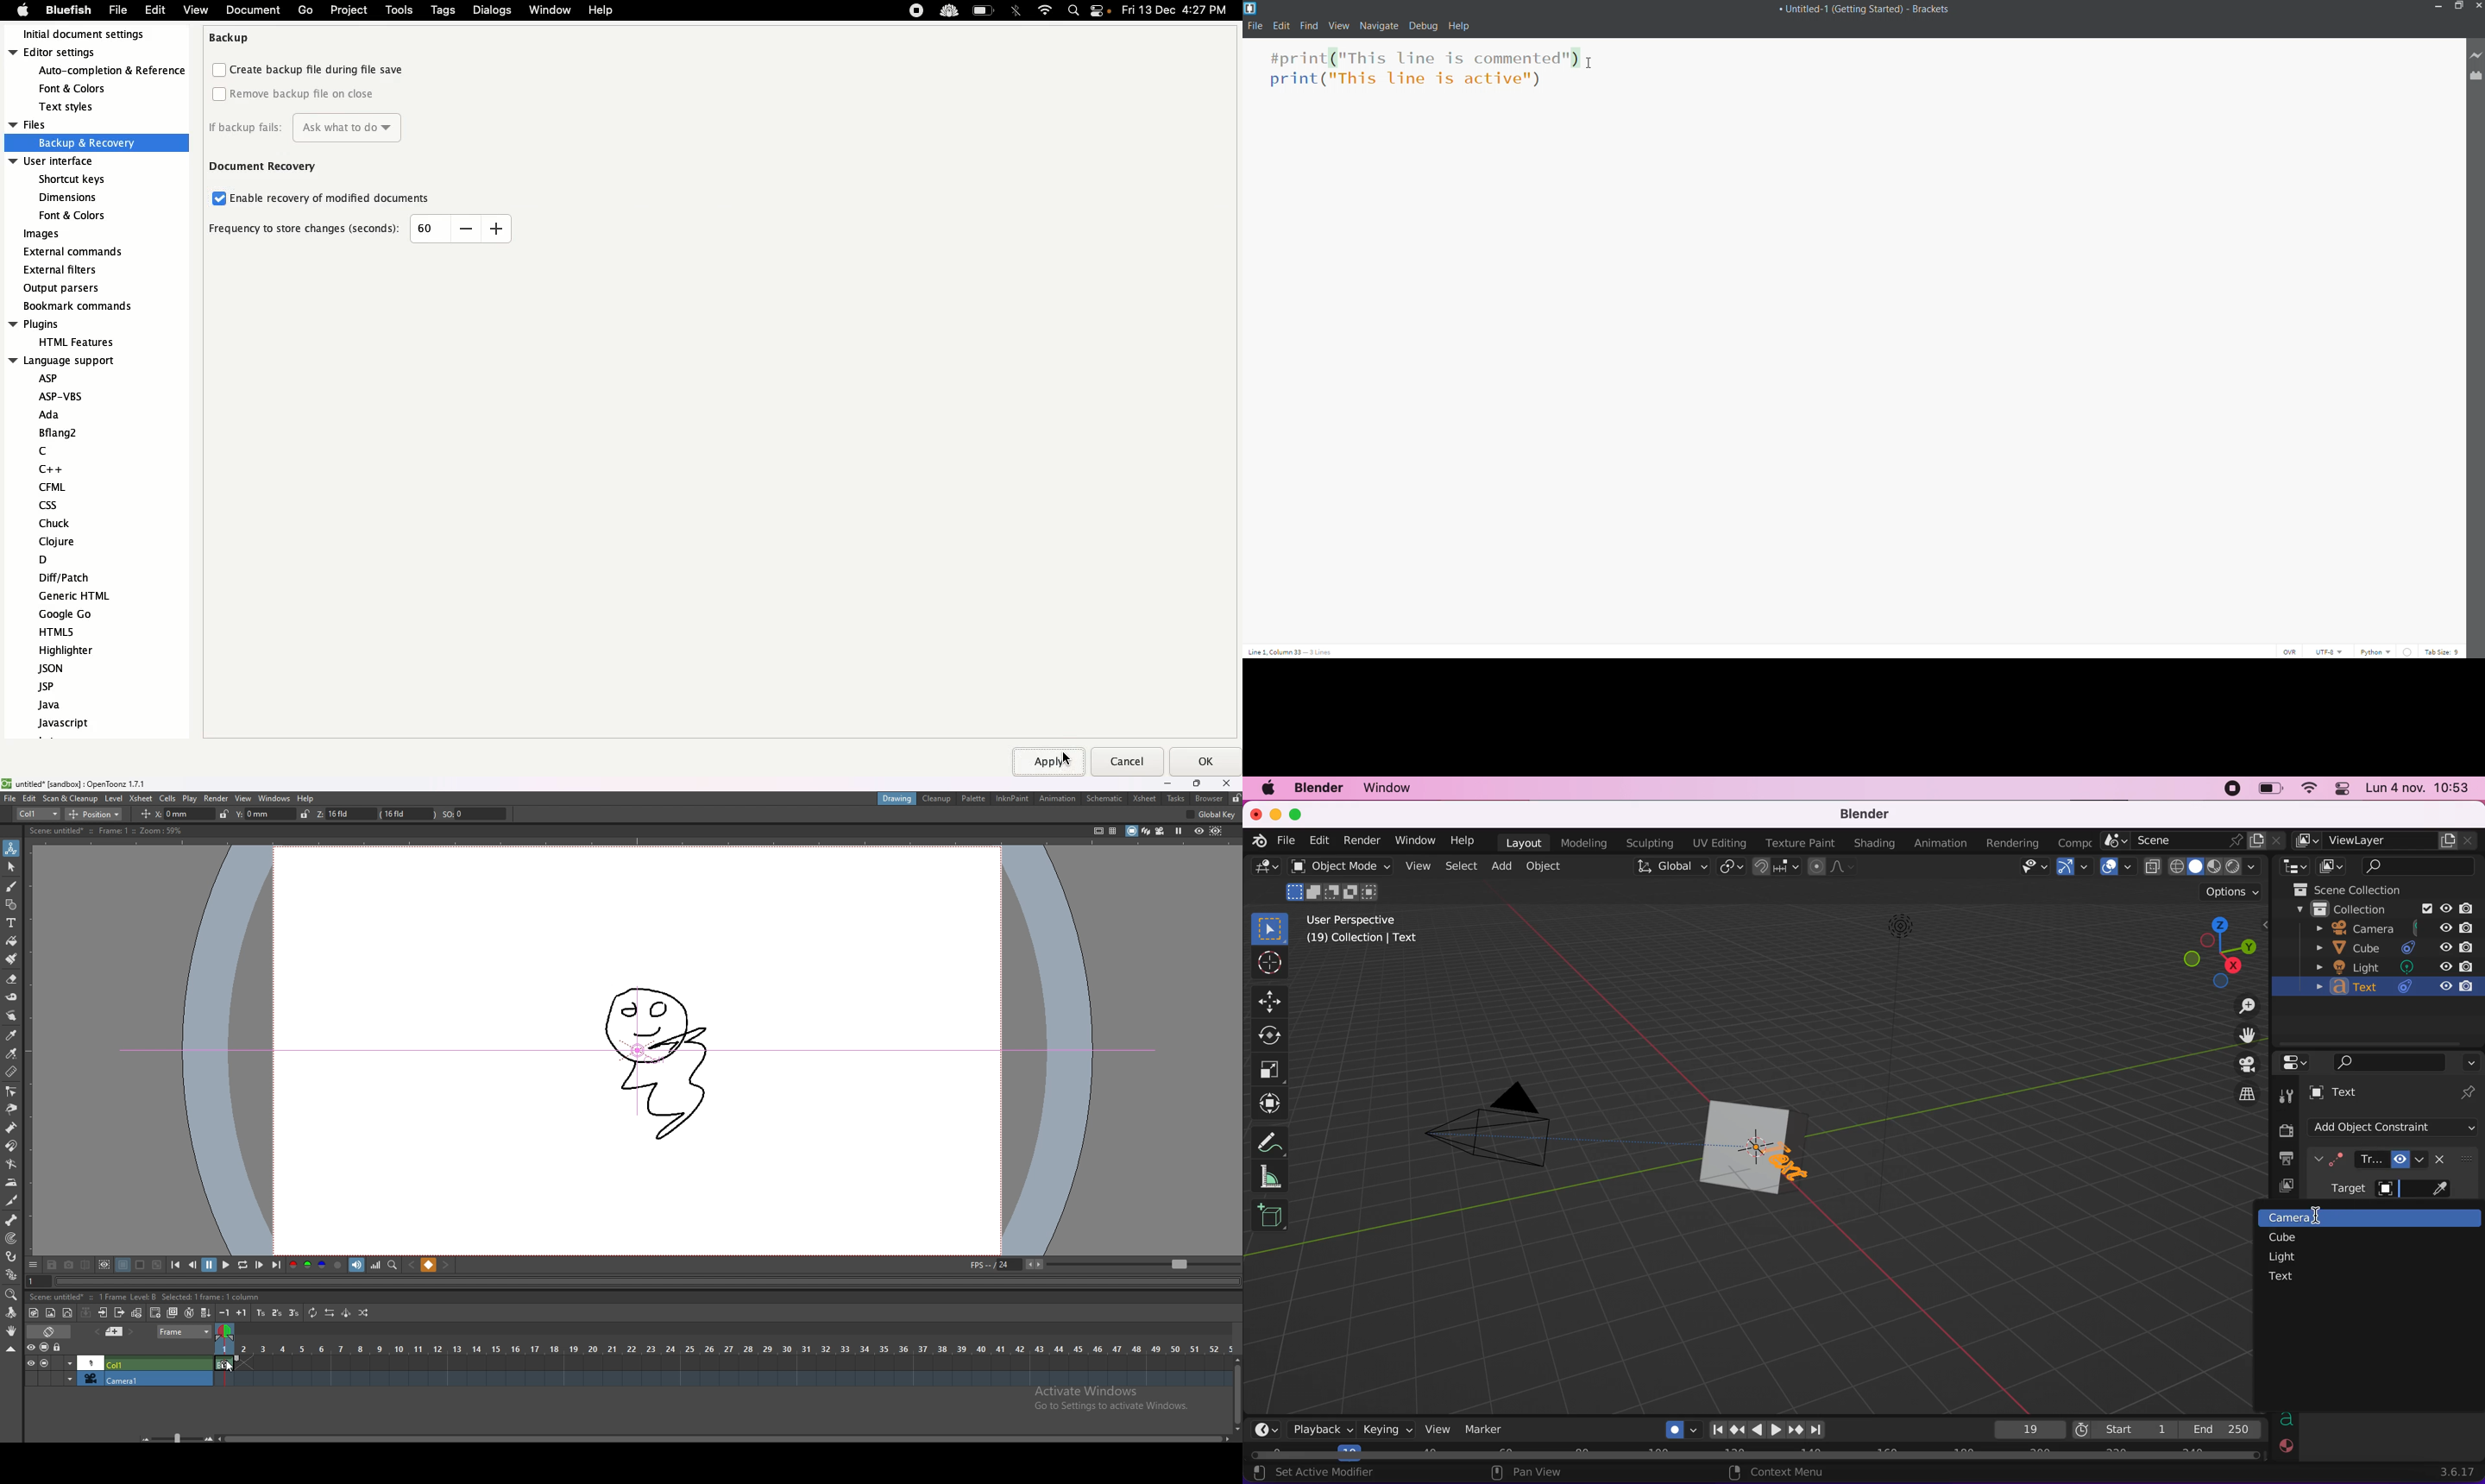  Describe the element at coordinates (2340, 790) in the screenshot. I see `panel control` at that location.